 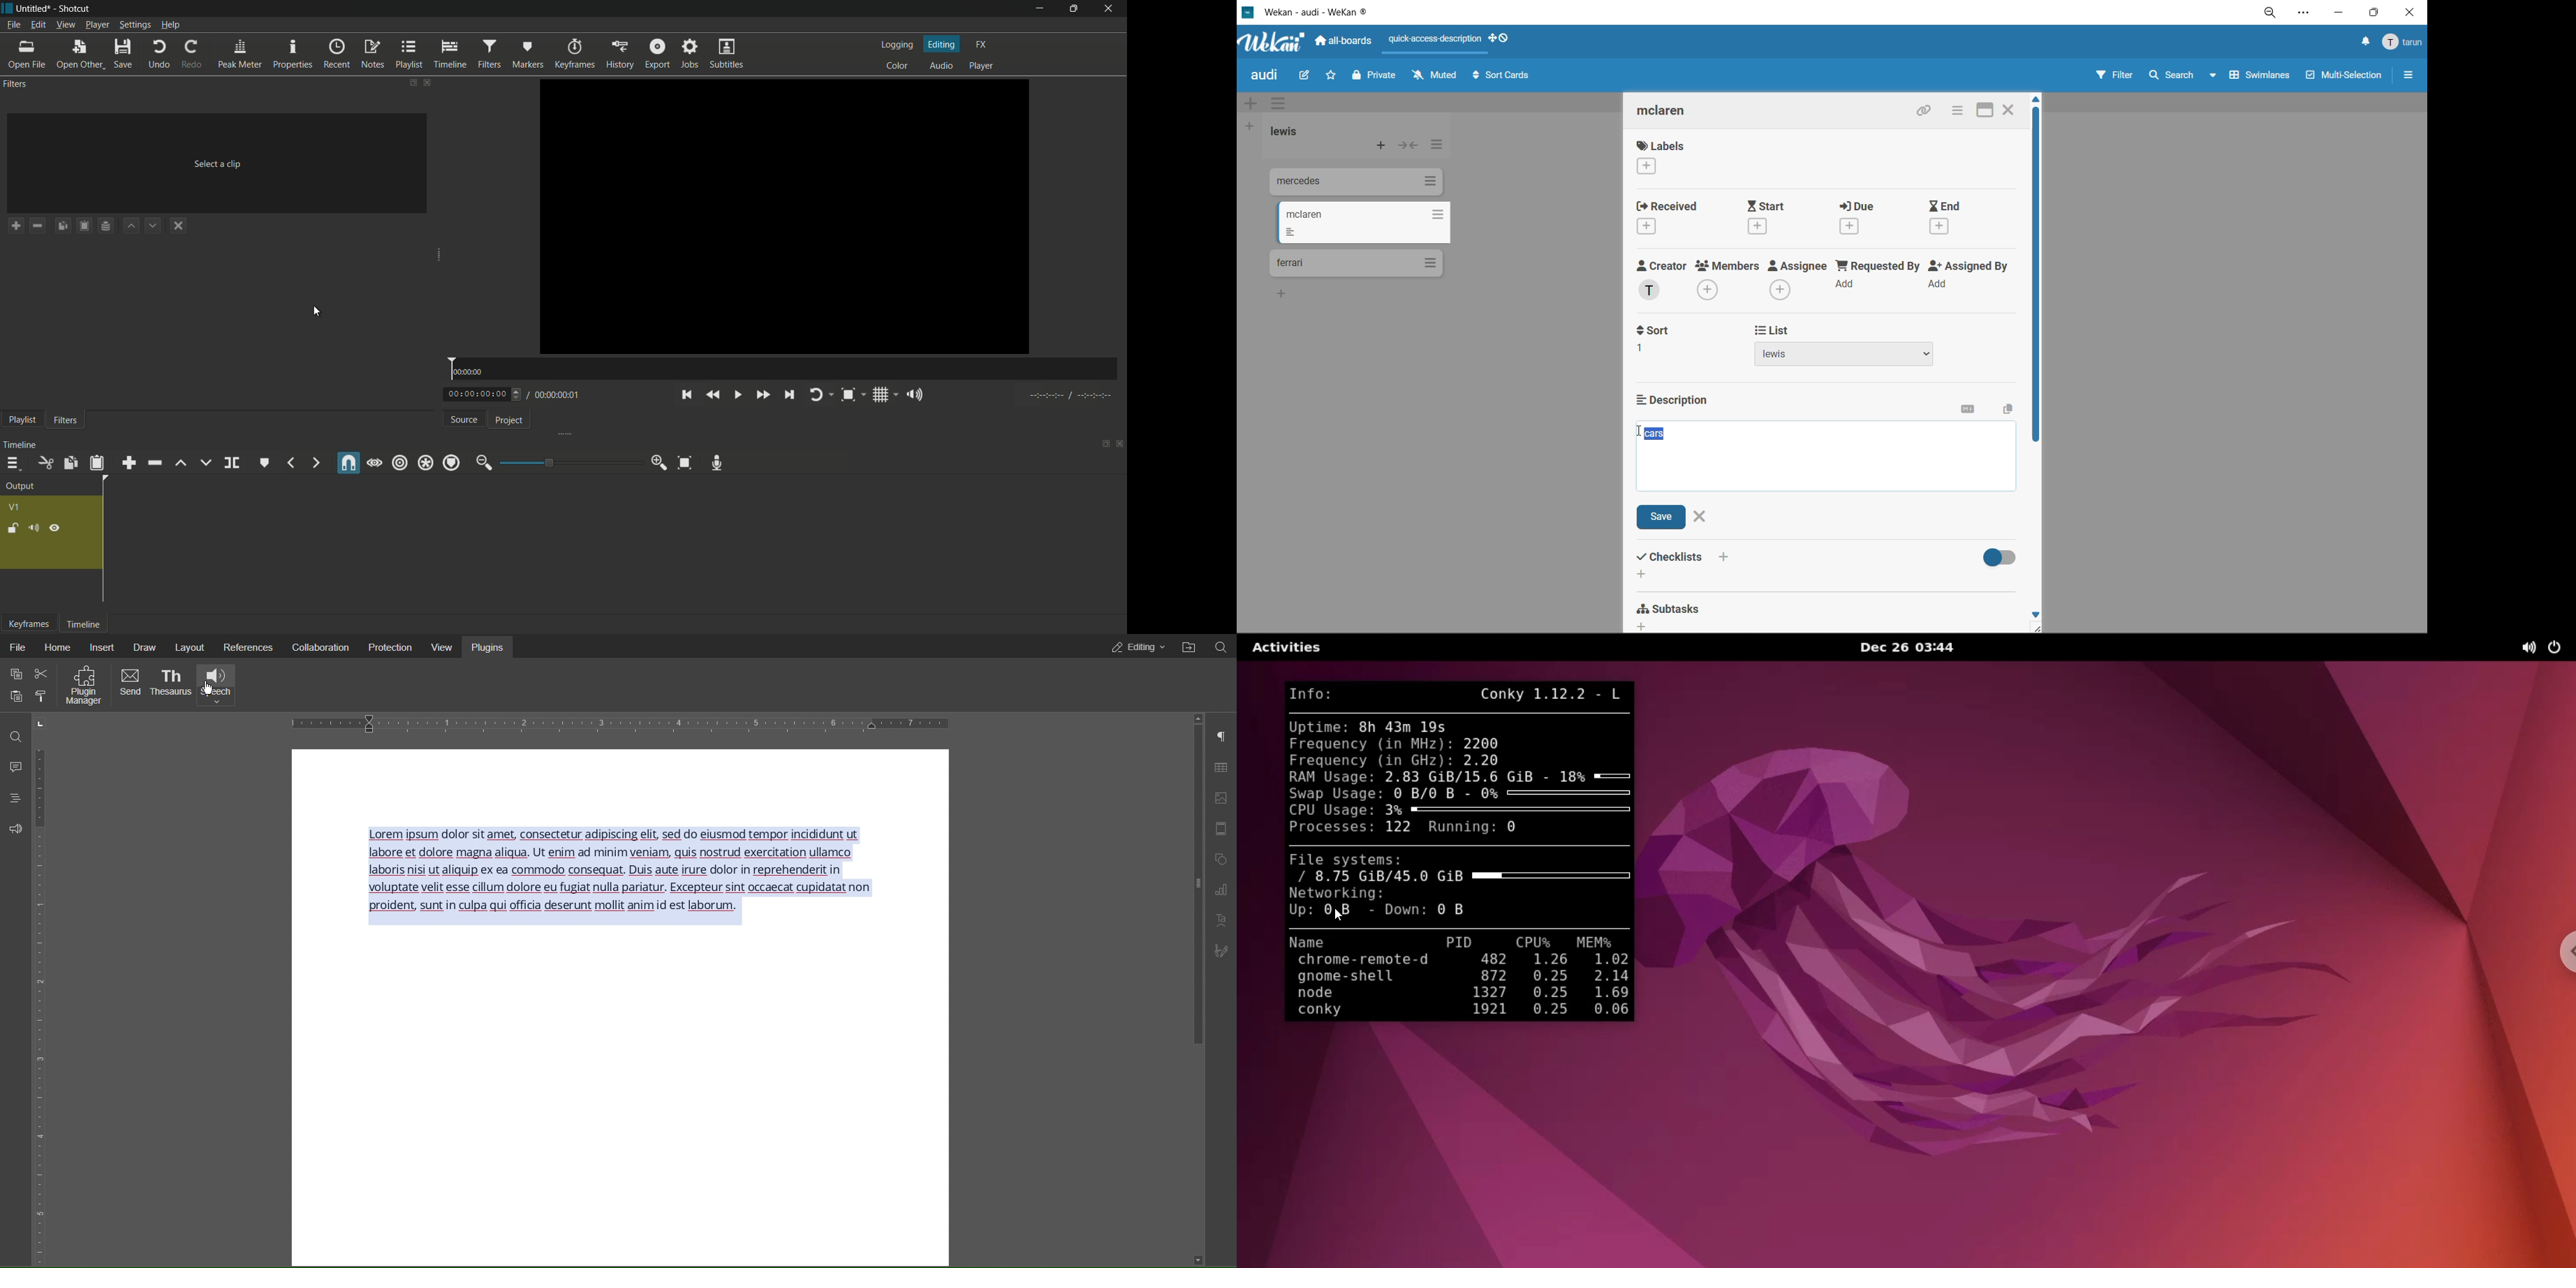 What do you see at coordinates (320, 647) in the screenshot?
I see `Collaboration` at bounding box center [320, 647].